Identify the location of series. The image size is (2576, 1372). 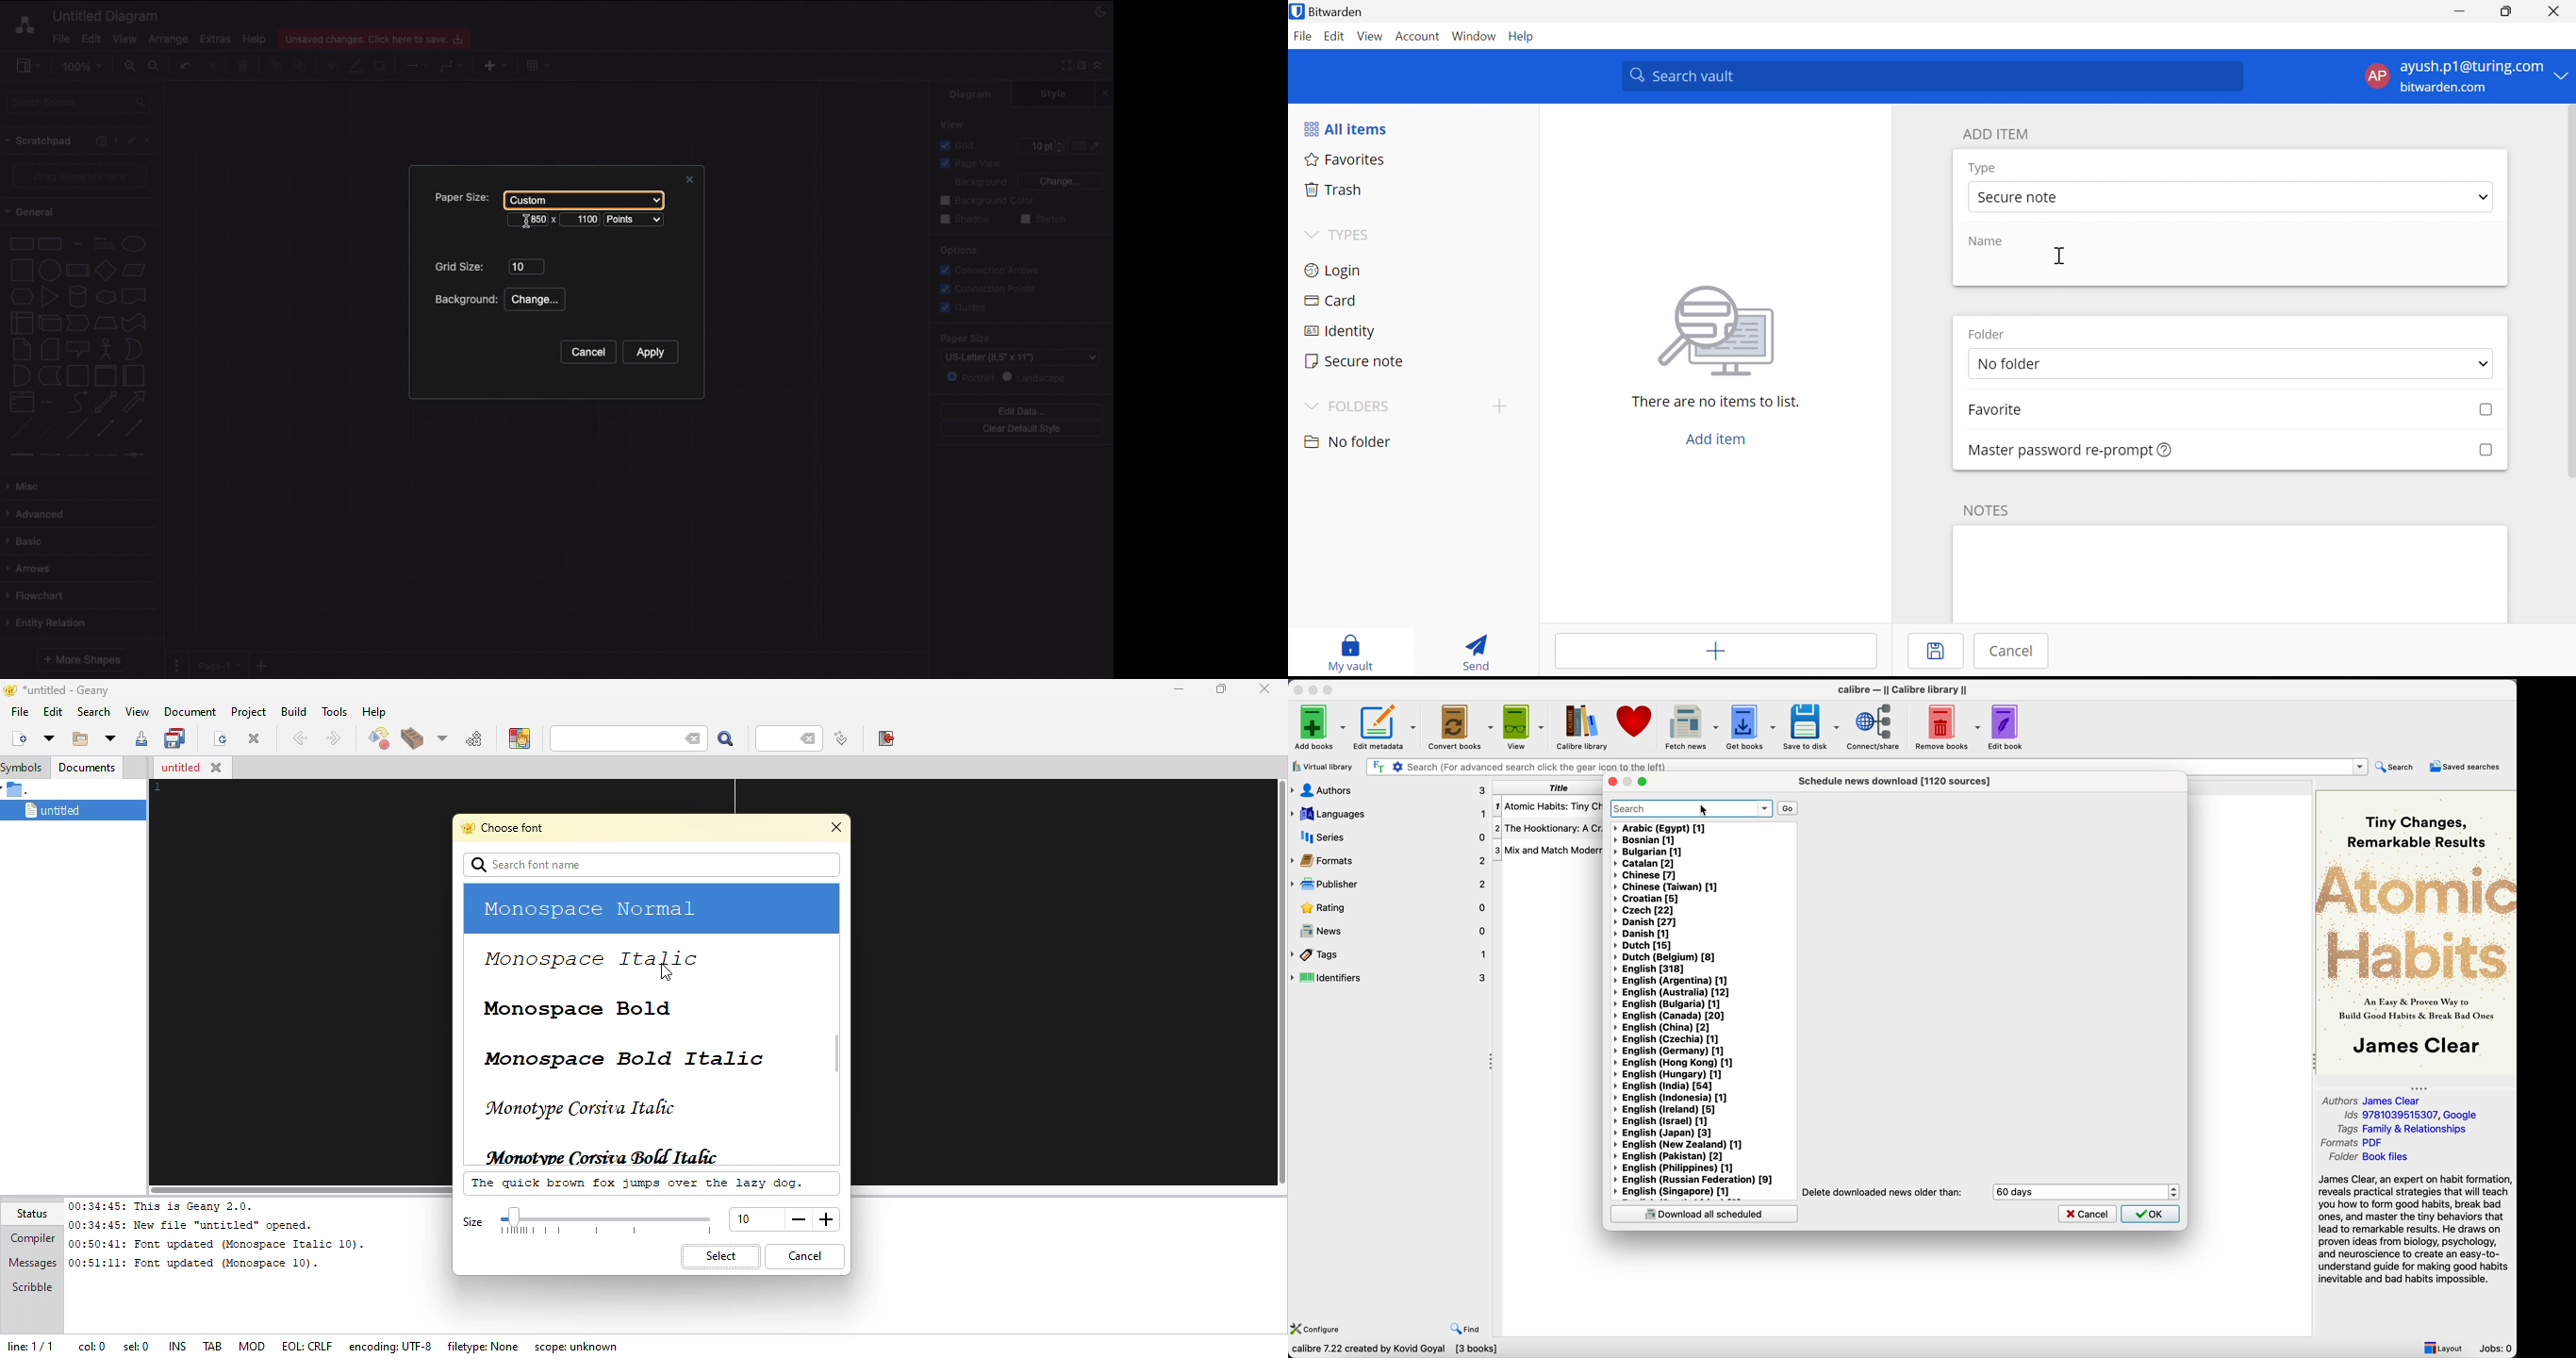
(1389, 837).